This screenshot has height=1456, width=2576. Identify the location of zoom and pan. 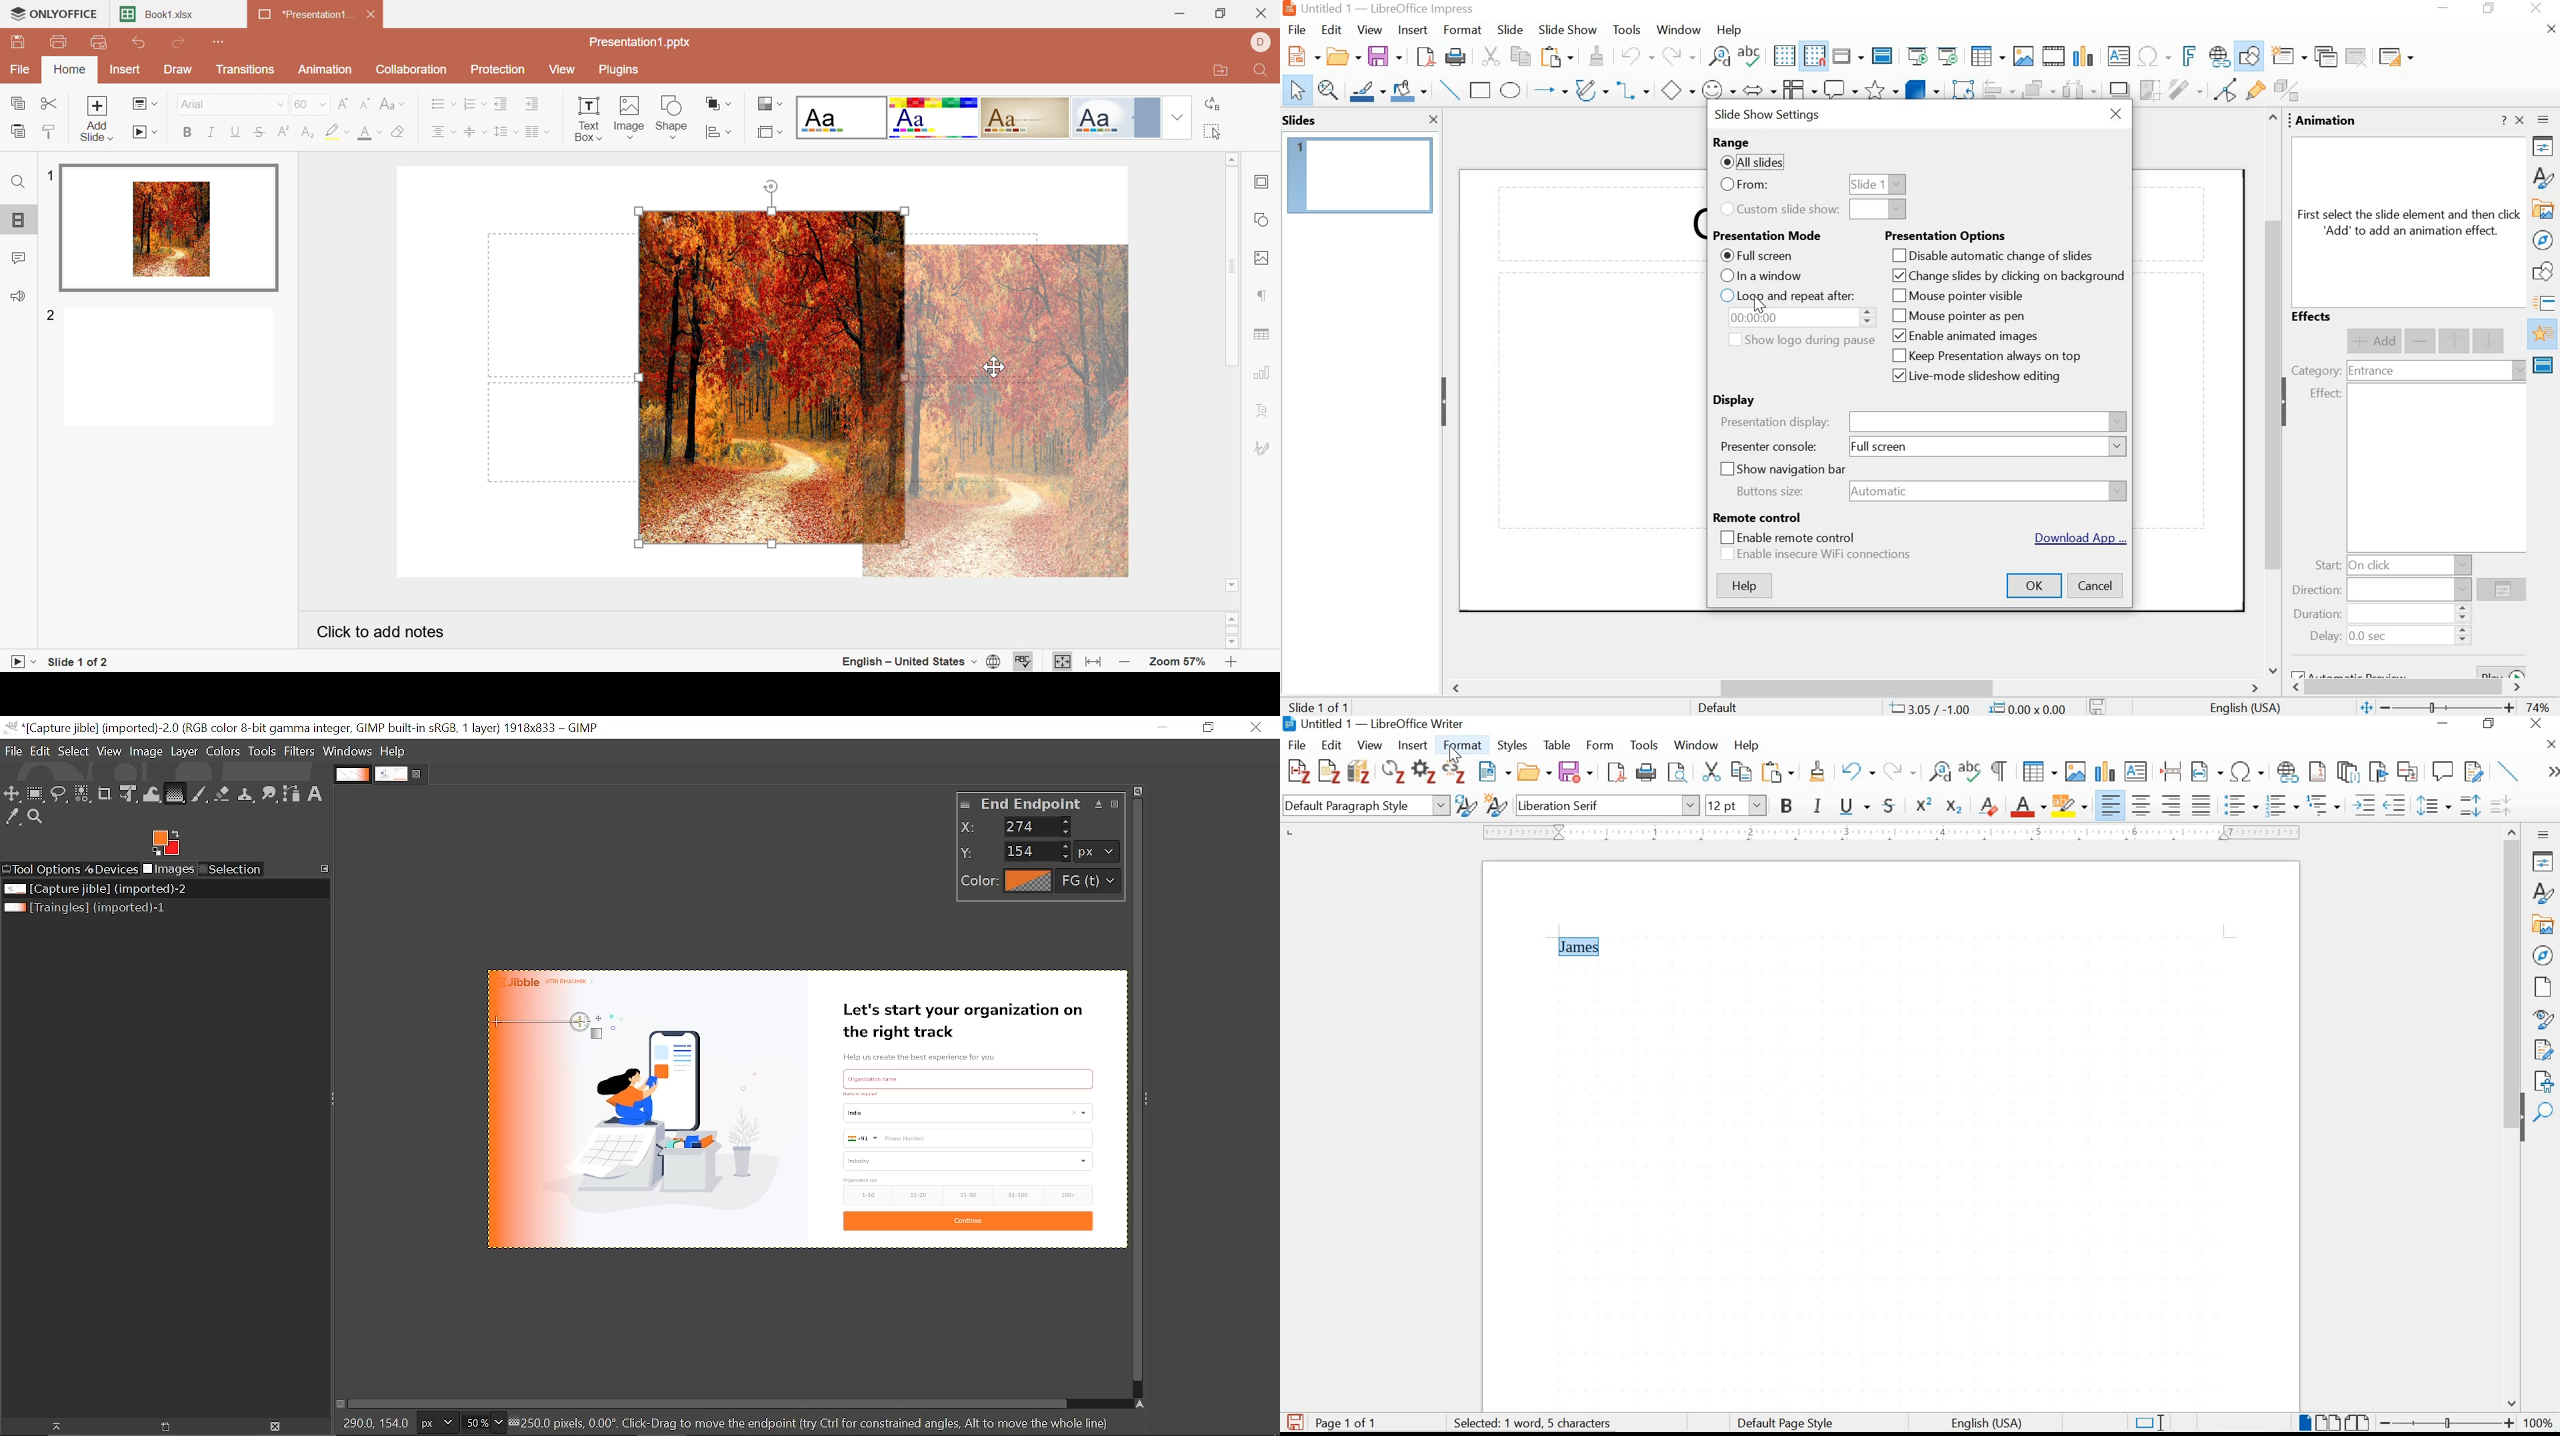
(1329, 90).